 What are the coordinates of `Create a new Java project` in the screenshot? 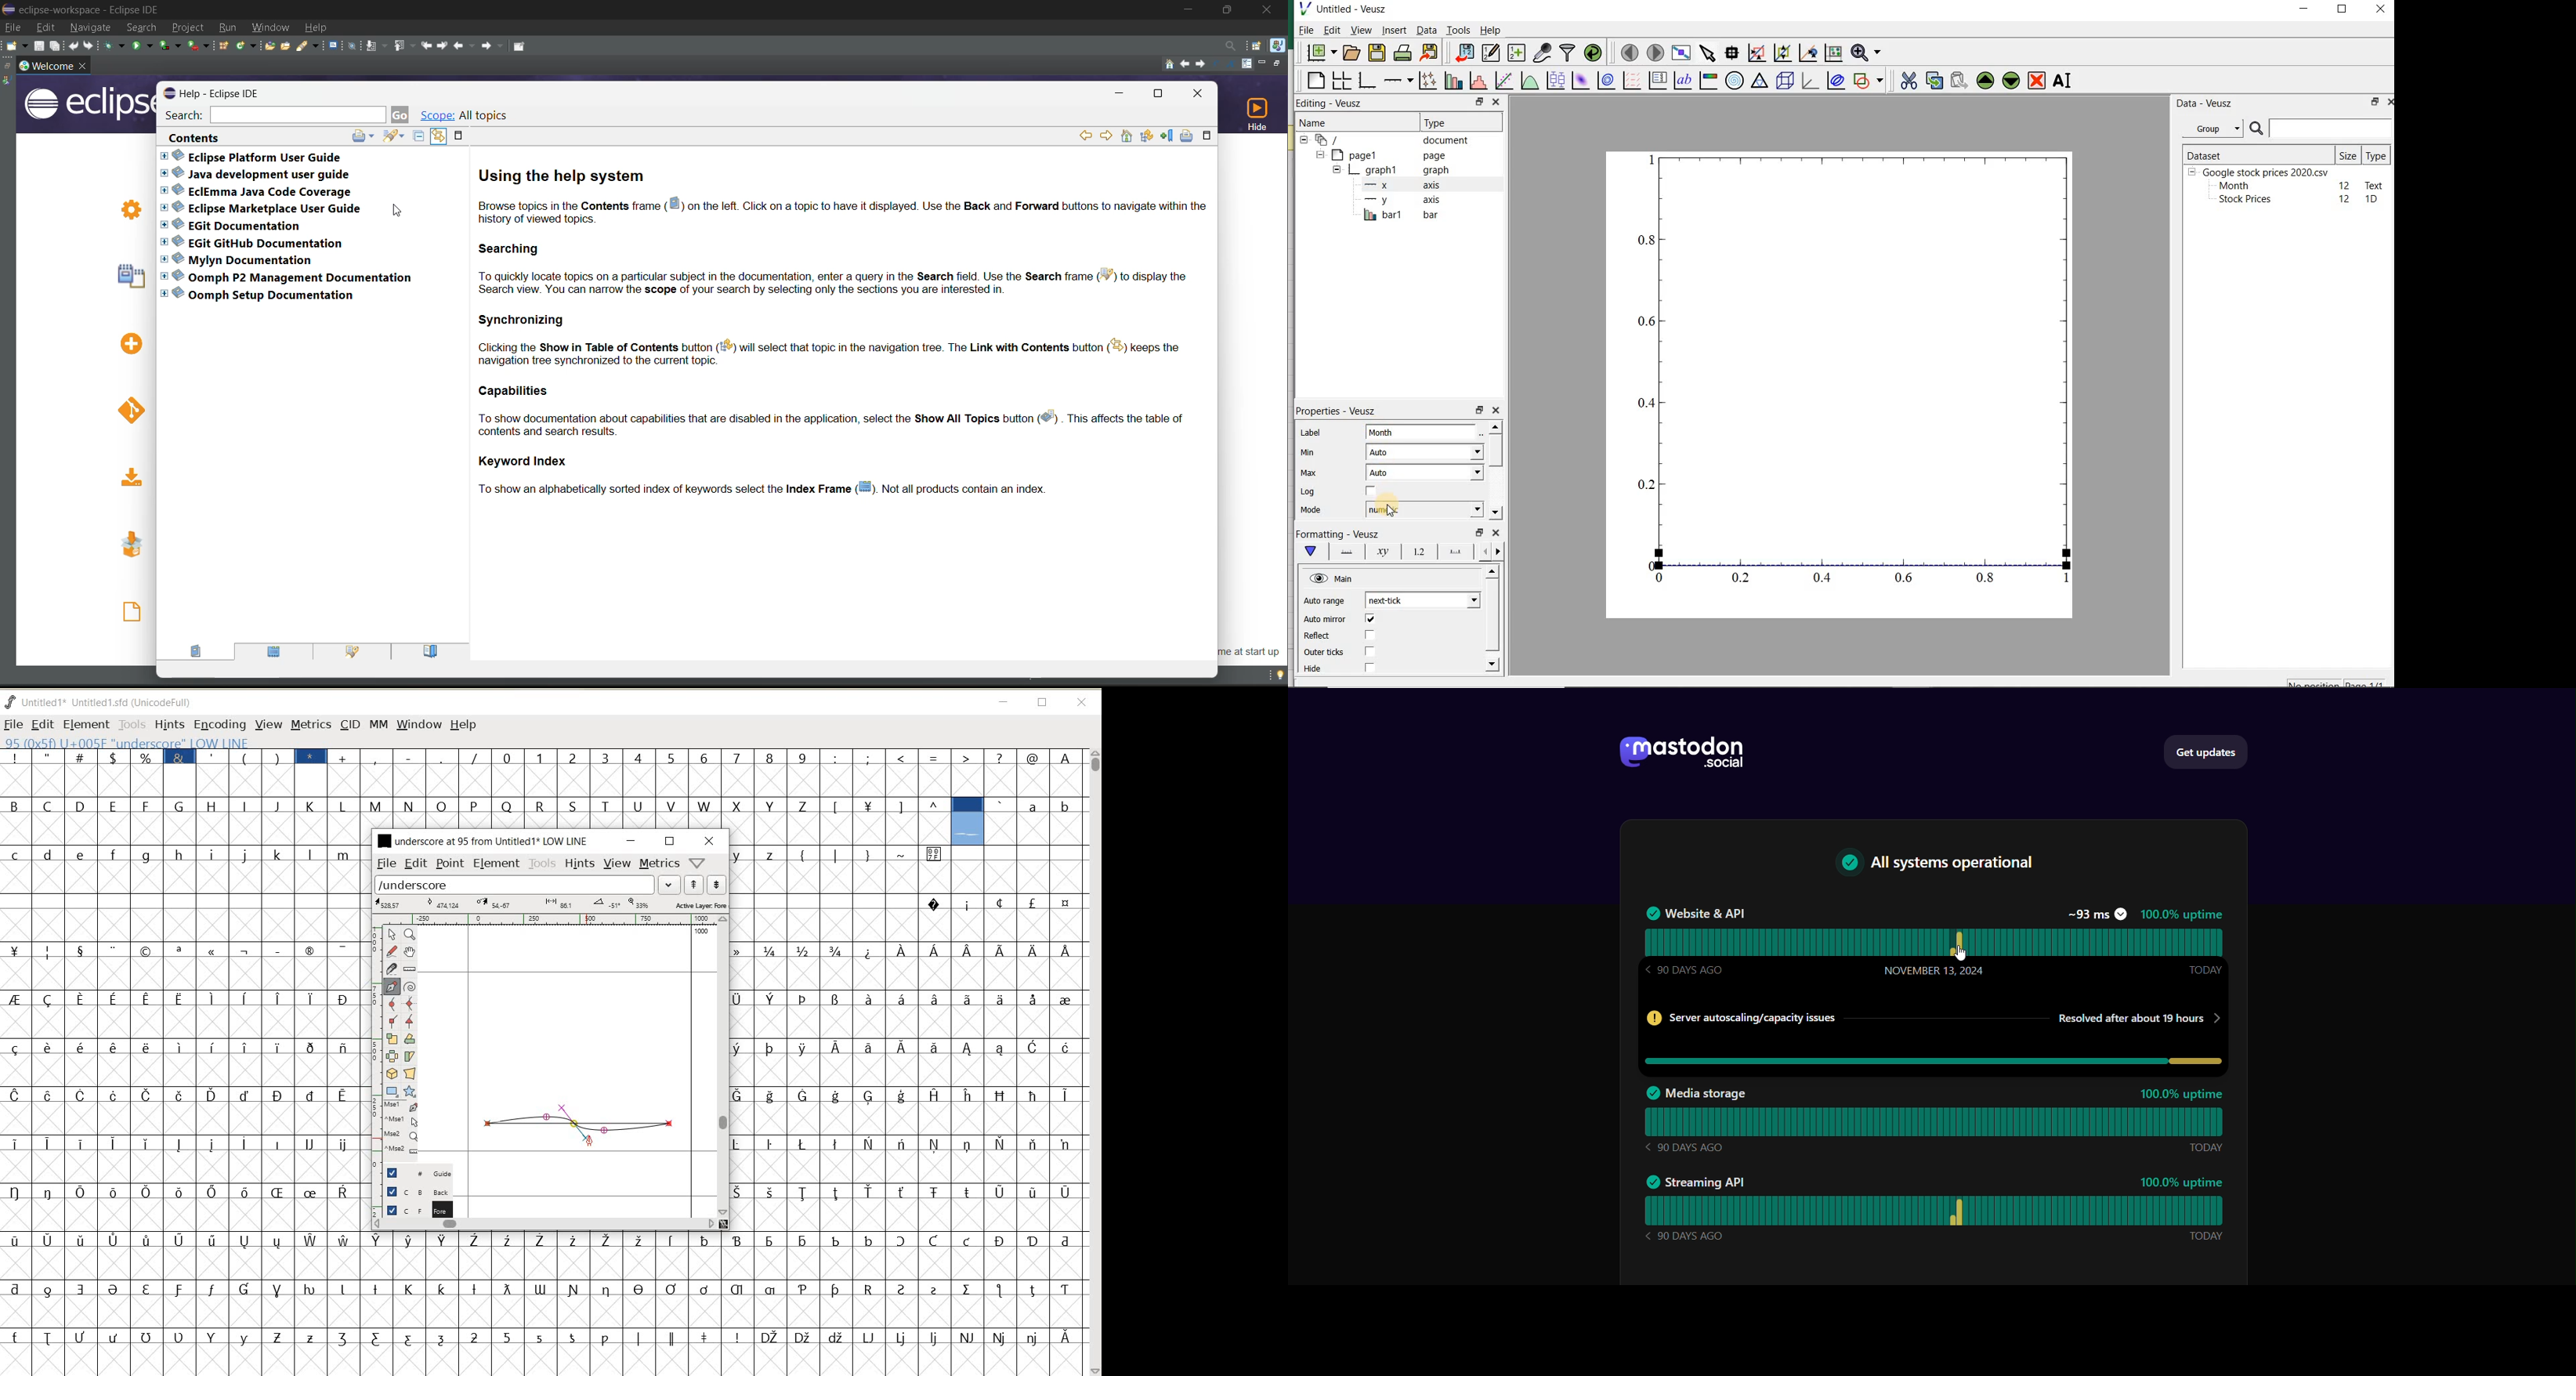 It's located at (125, 350).